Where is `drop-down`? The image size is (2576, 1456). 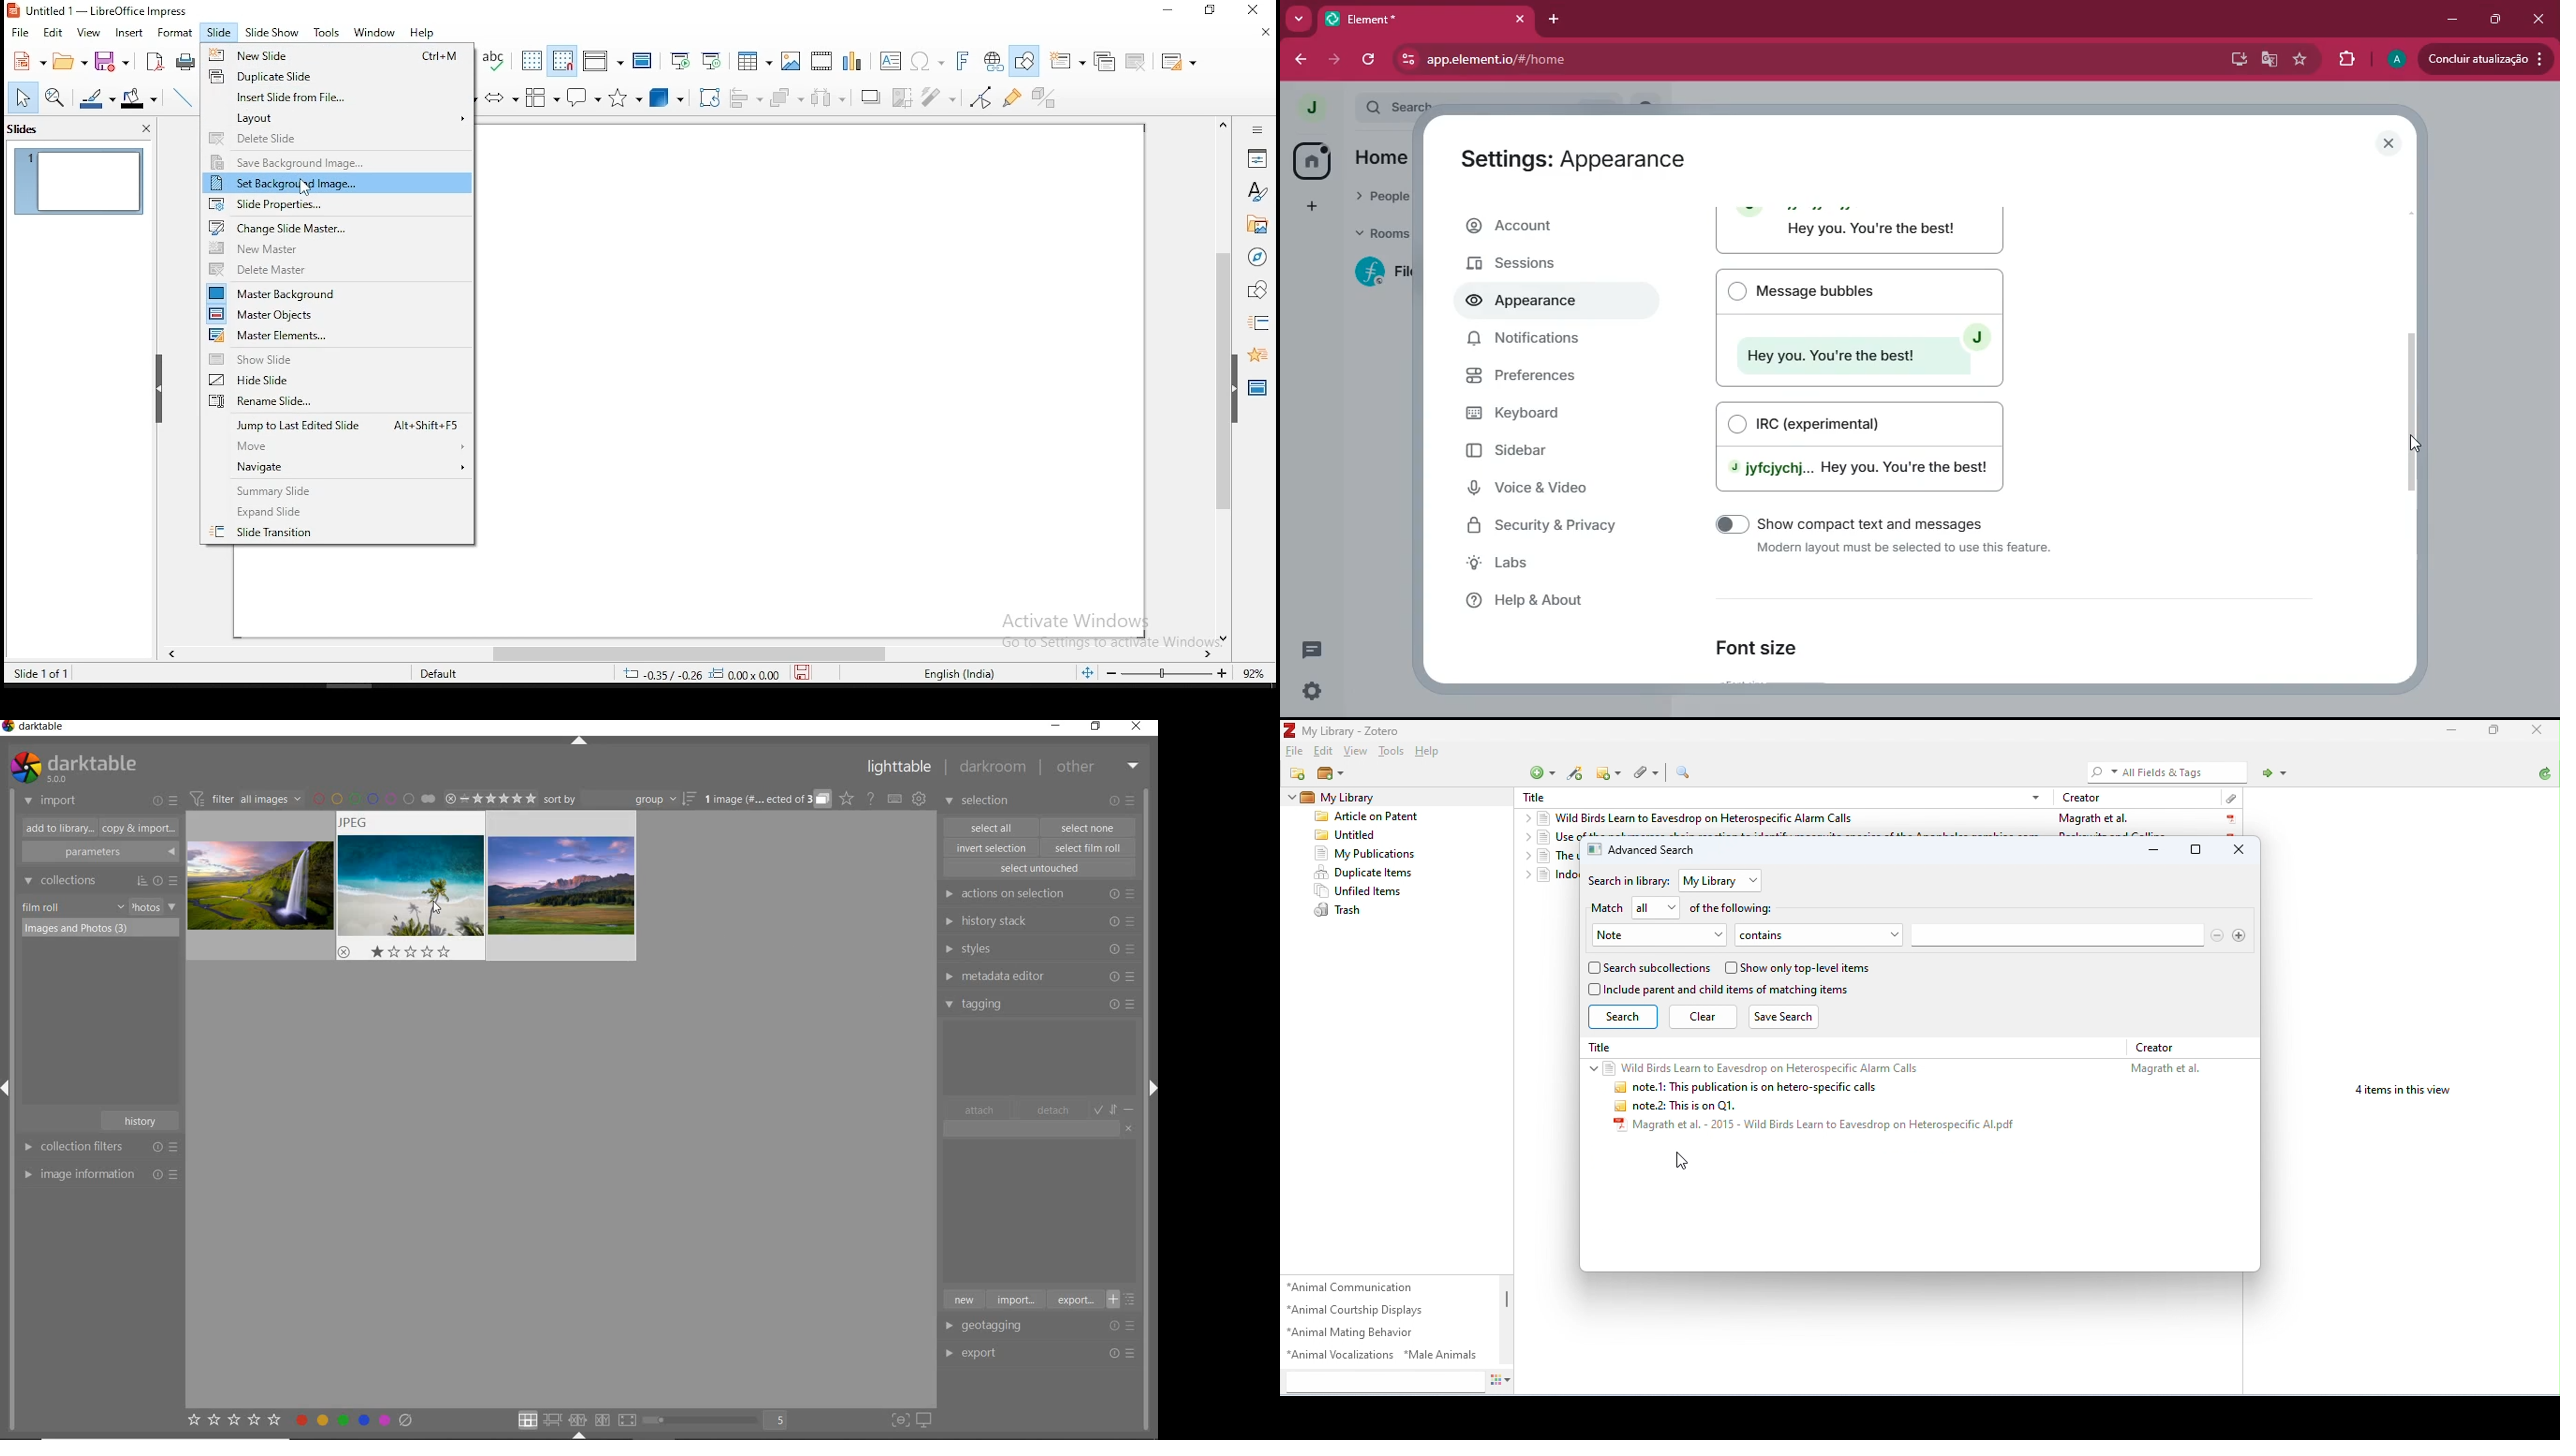 drop-down is located at coordinates (1523, 875).